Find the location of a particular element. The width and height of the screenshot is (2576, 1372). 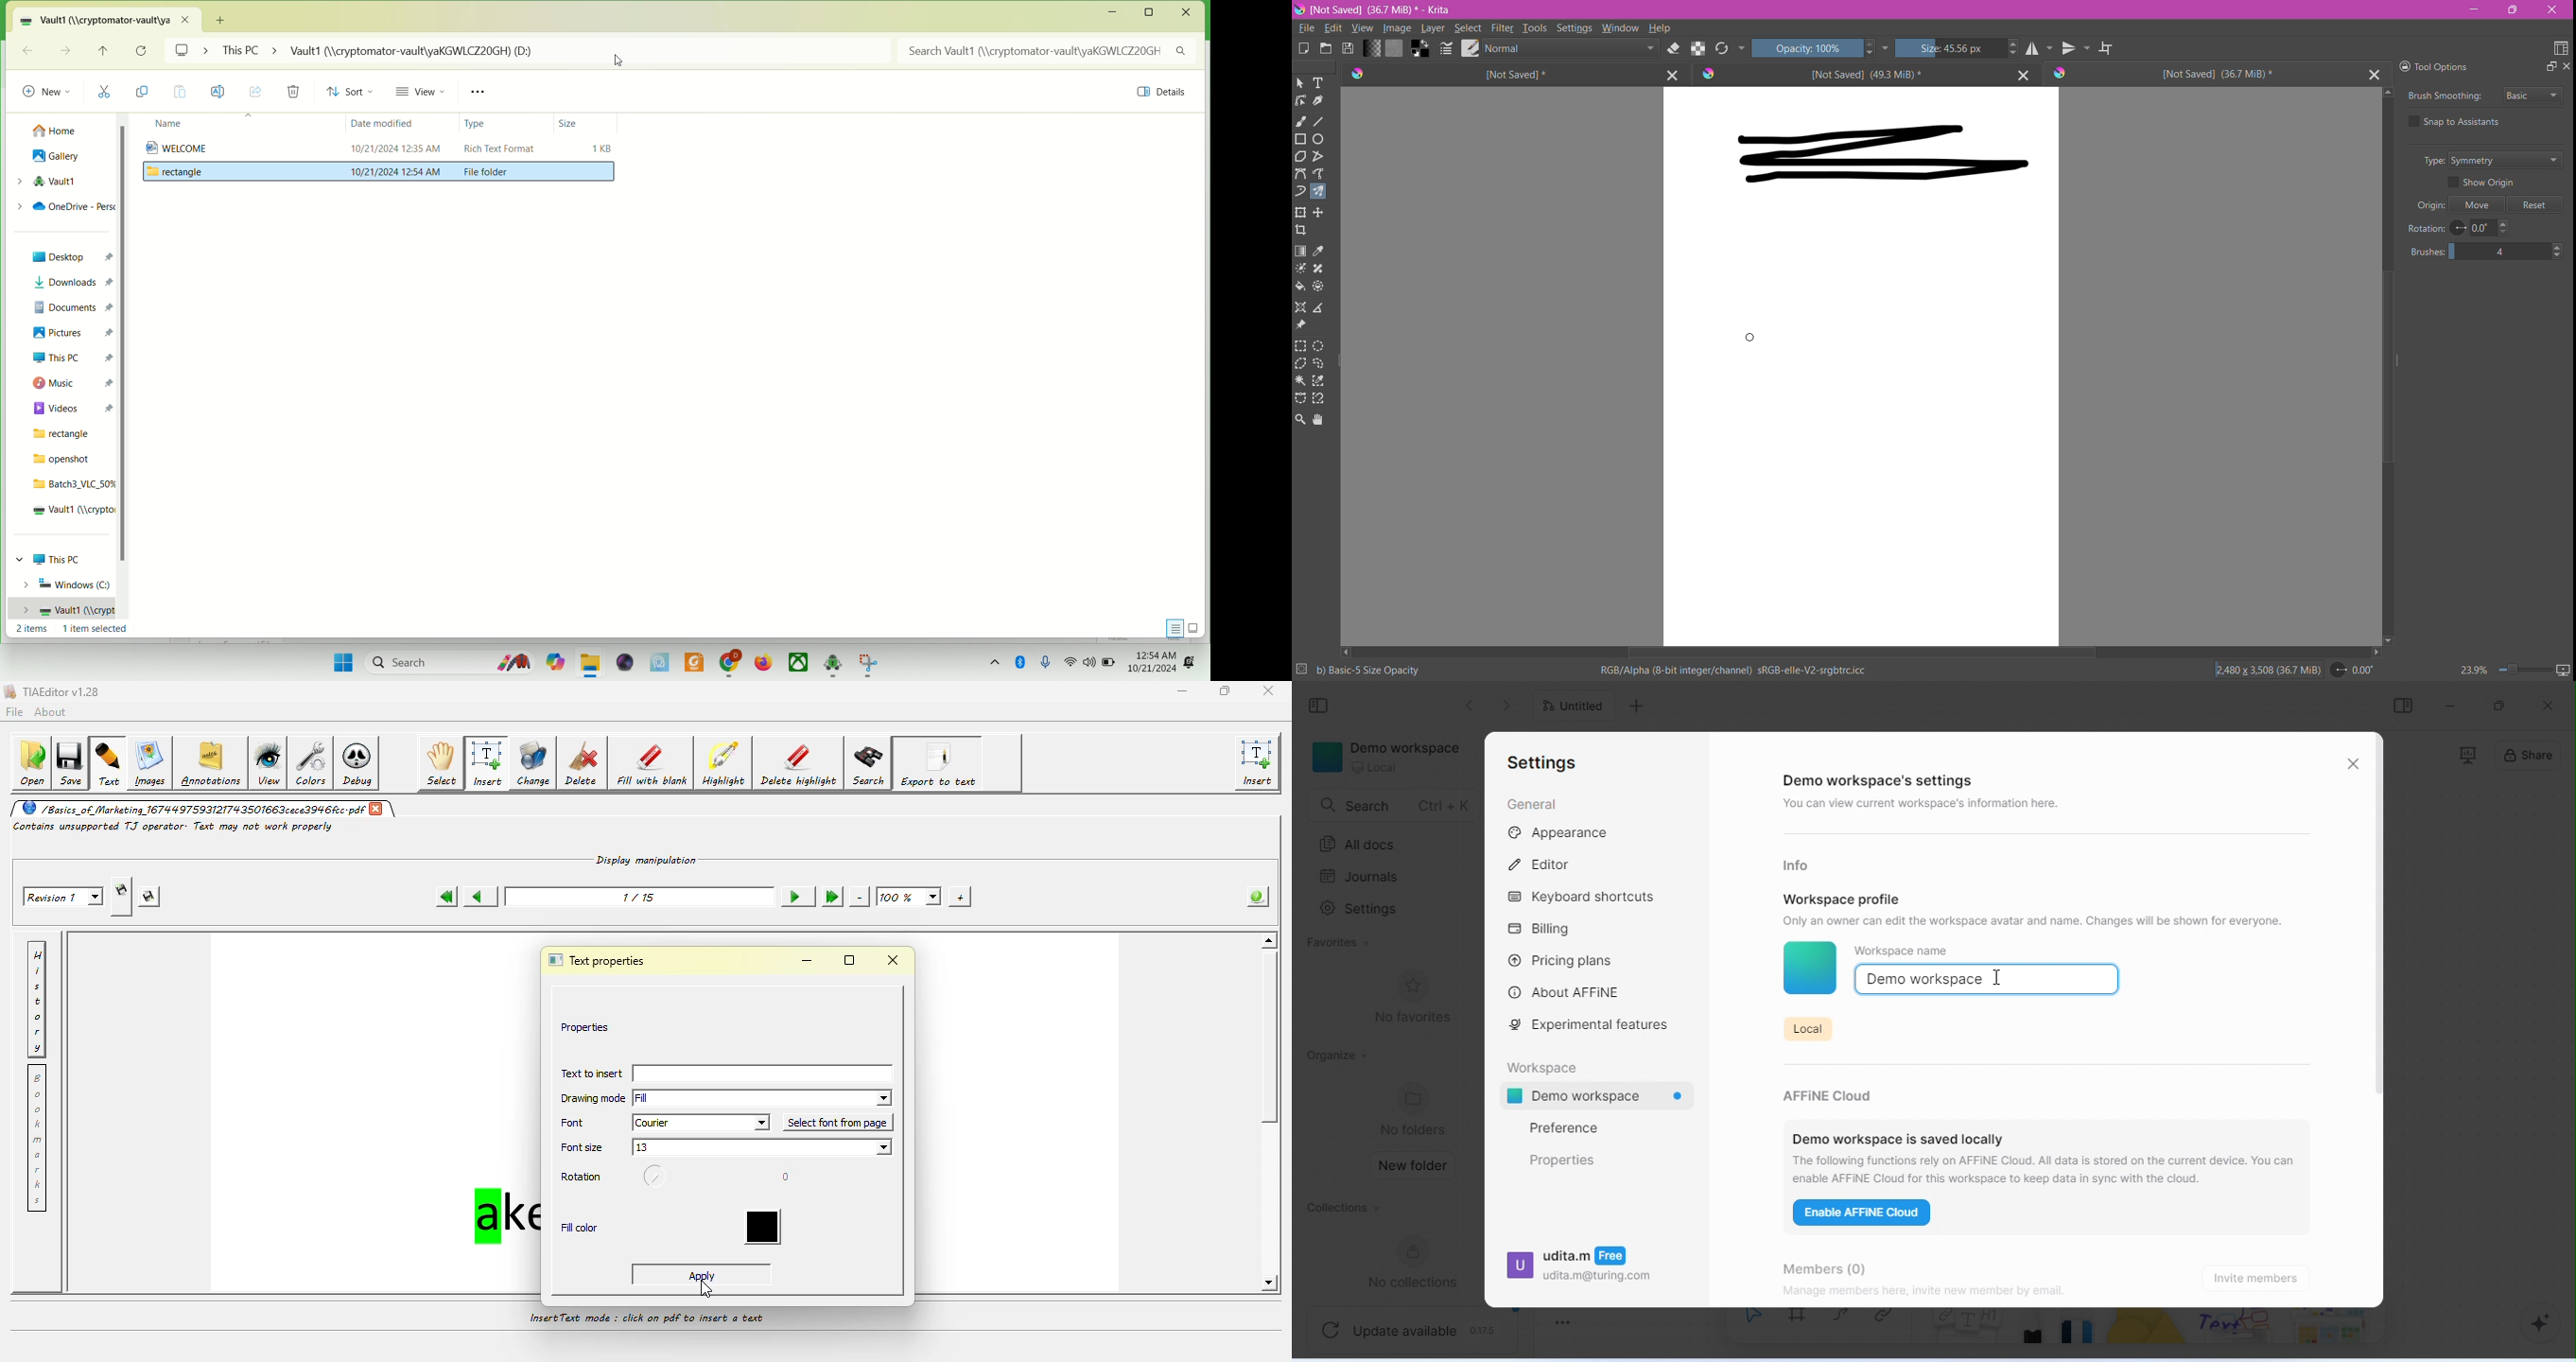

Smart Patch Tool is located at coordinates (1319, 269).